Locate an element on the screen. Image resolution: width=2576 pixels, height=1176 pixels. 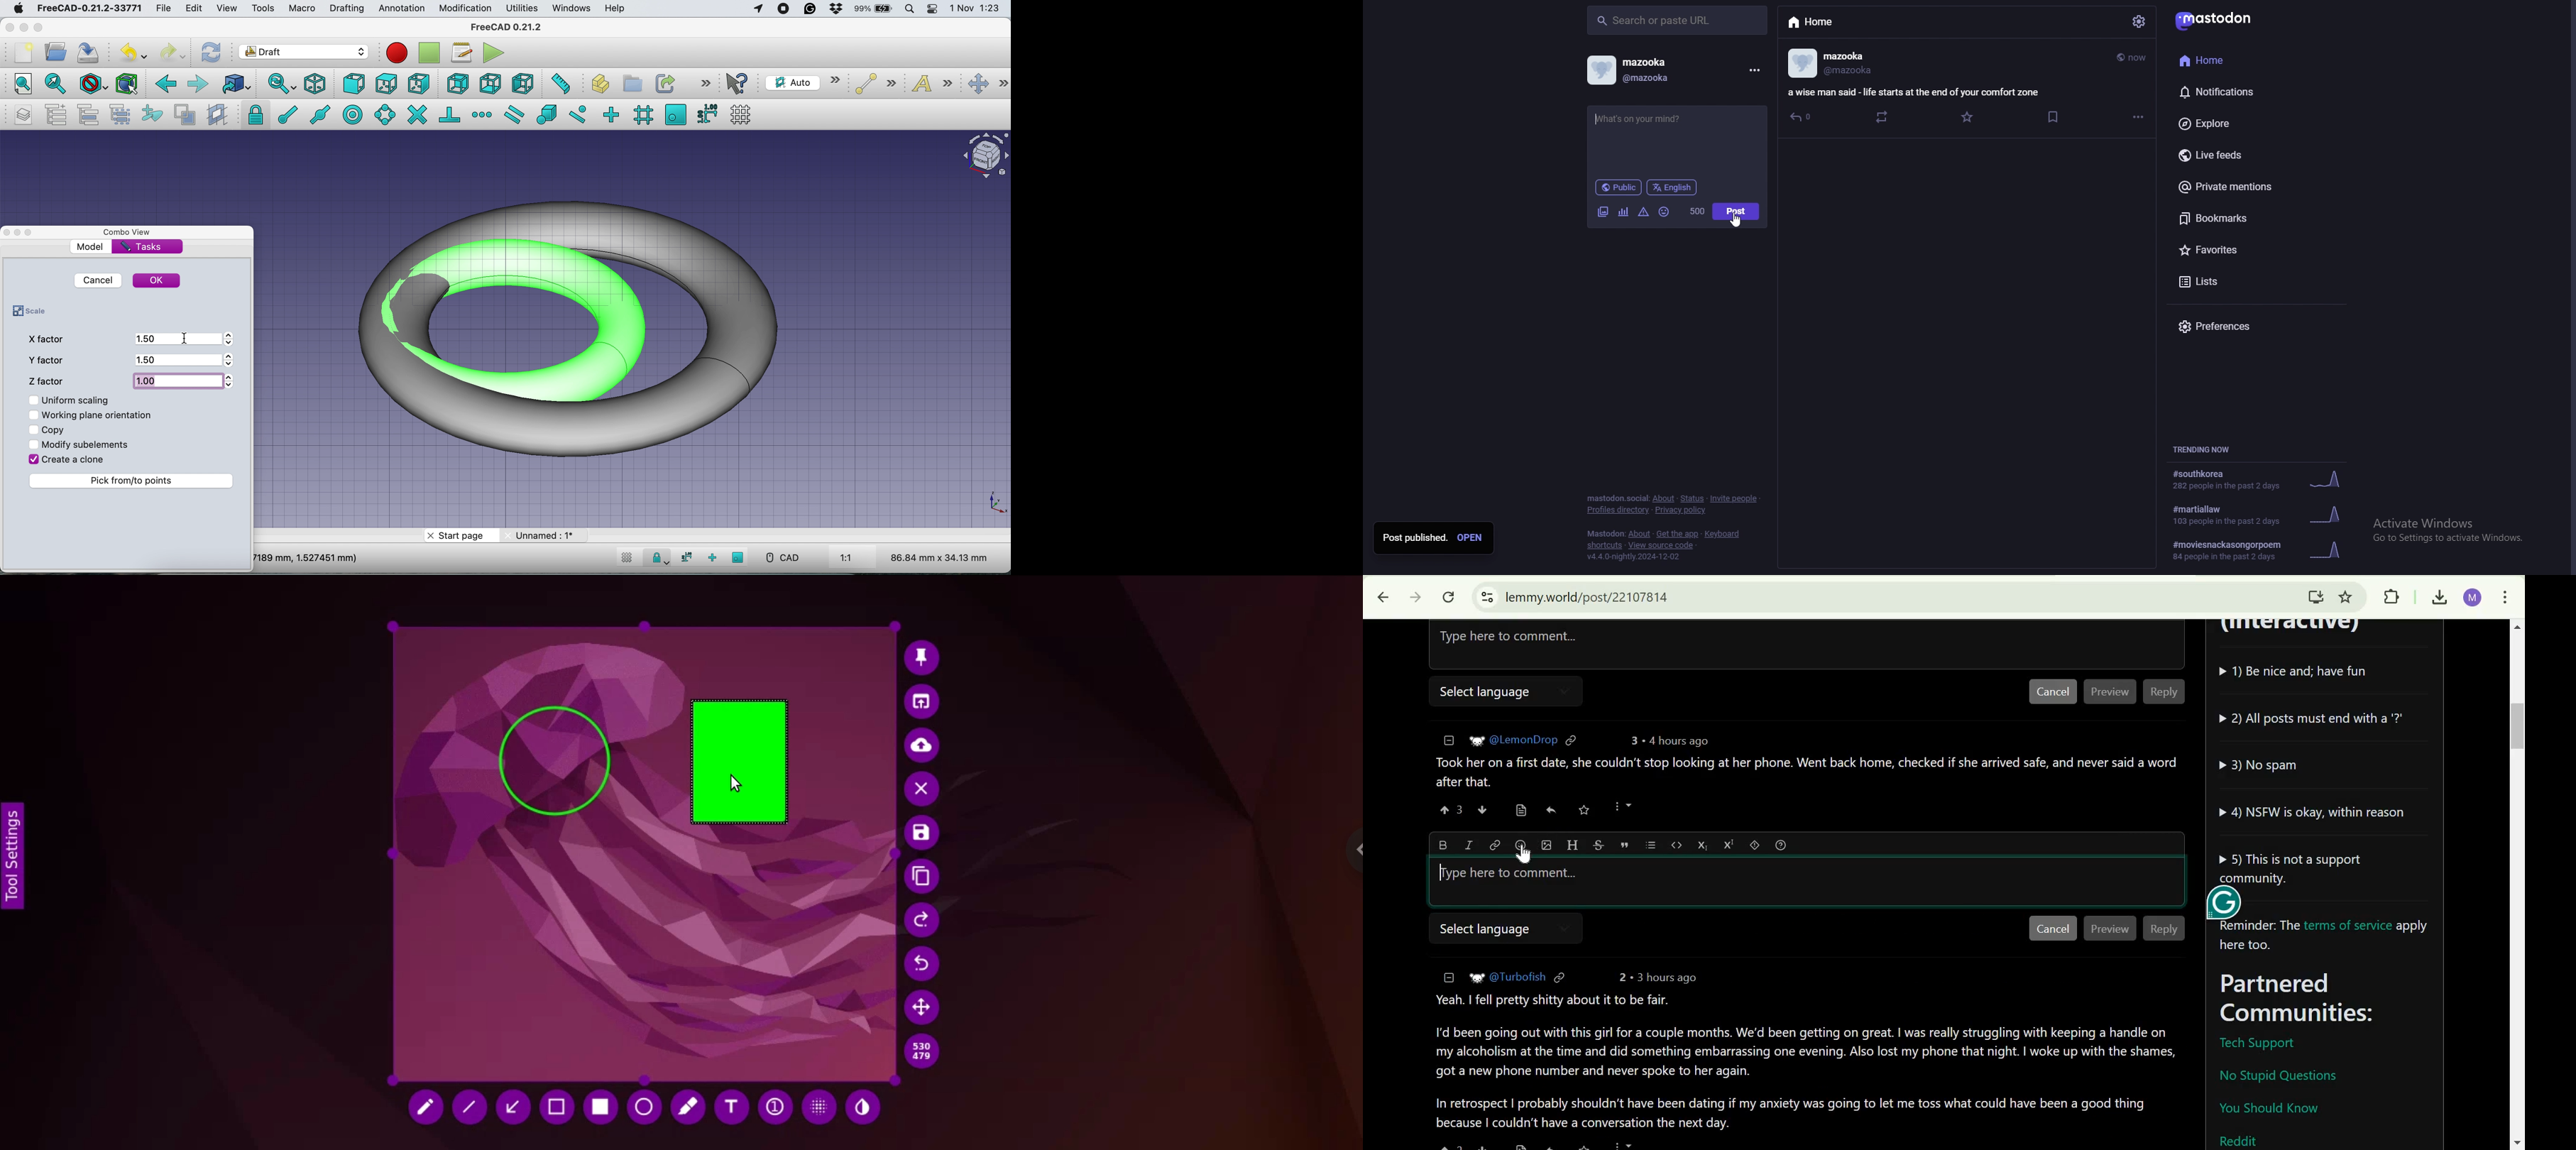
toggle grid is located at coordinates (744, 114).